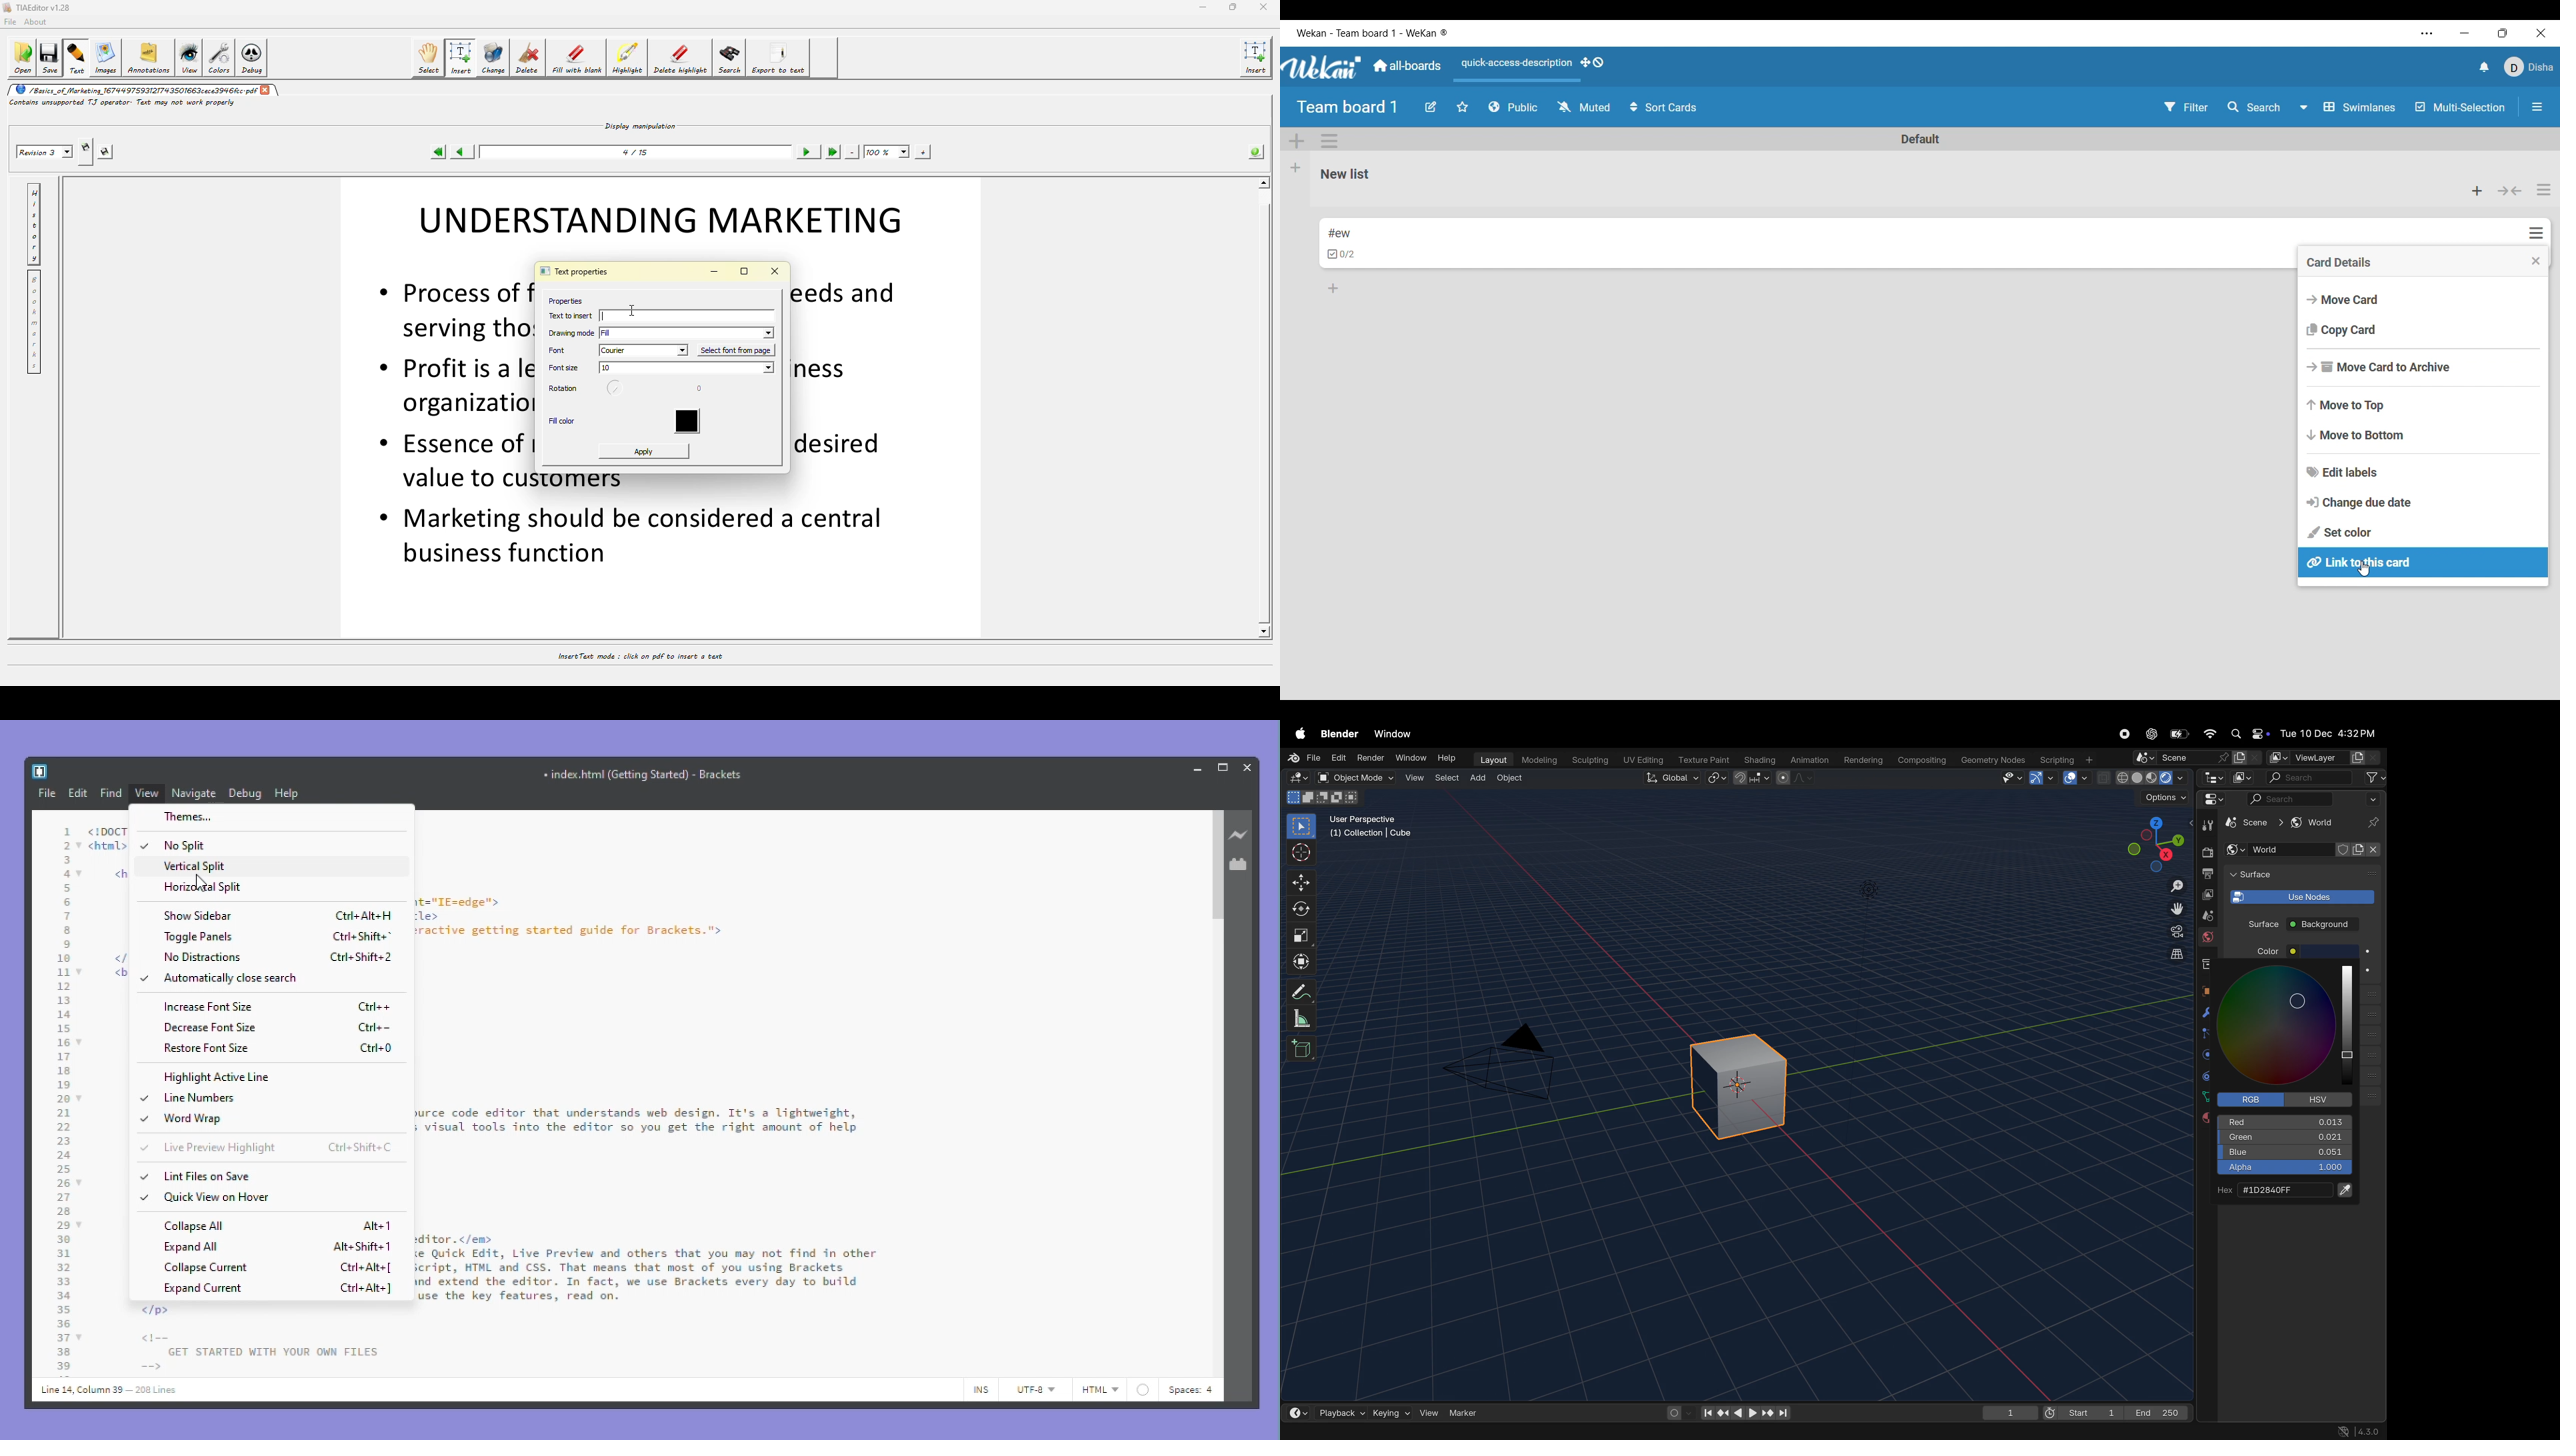  I want to click on next page, so click(809, 153).